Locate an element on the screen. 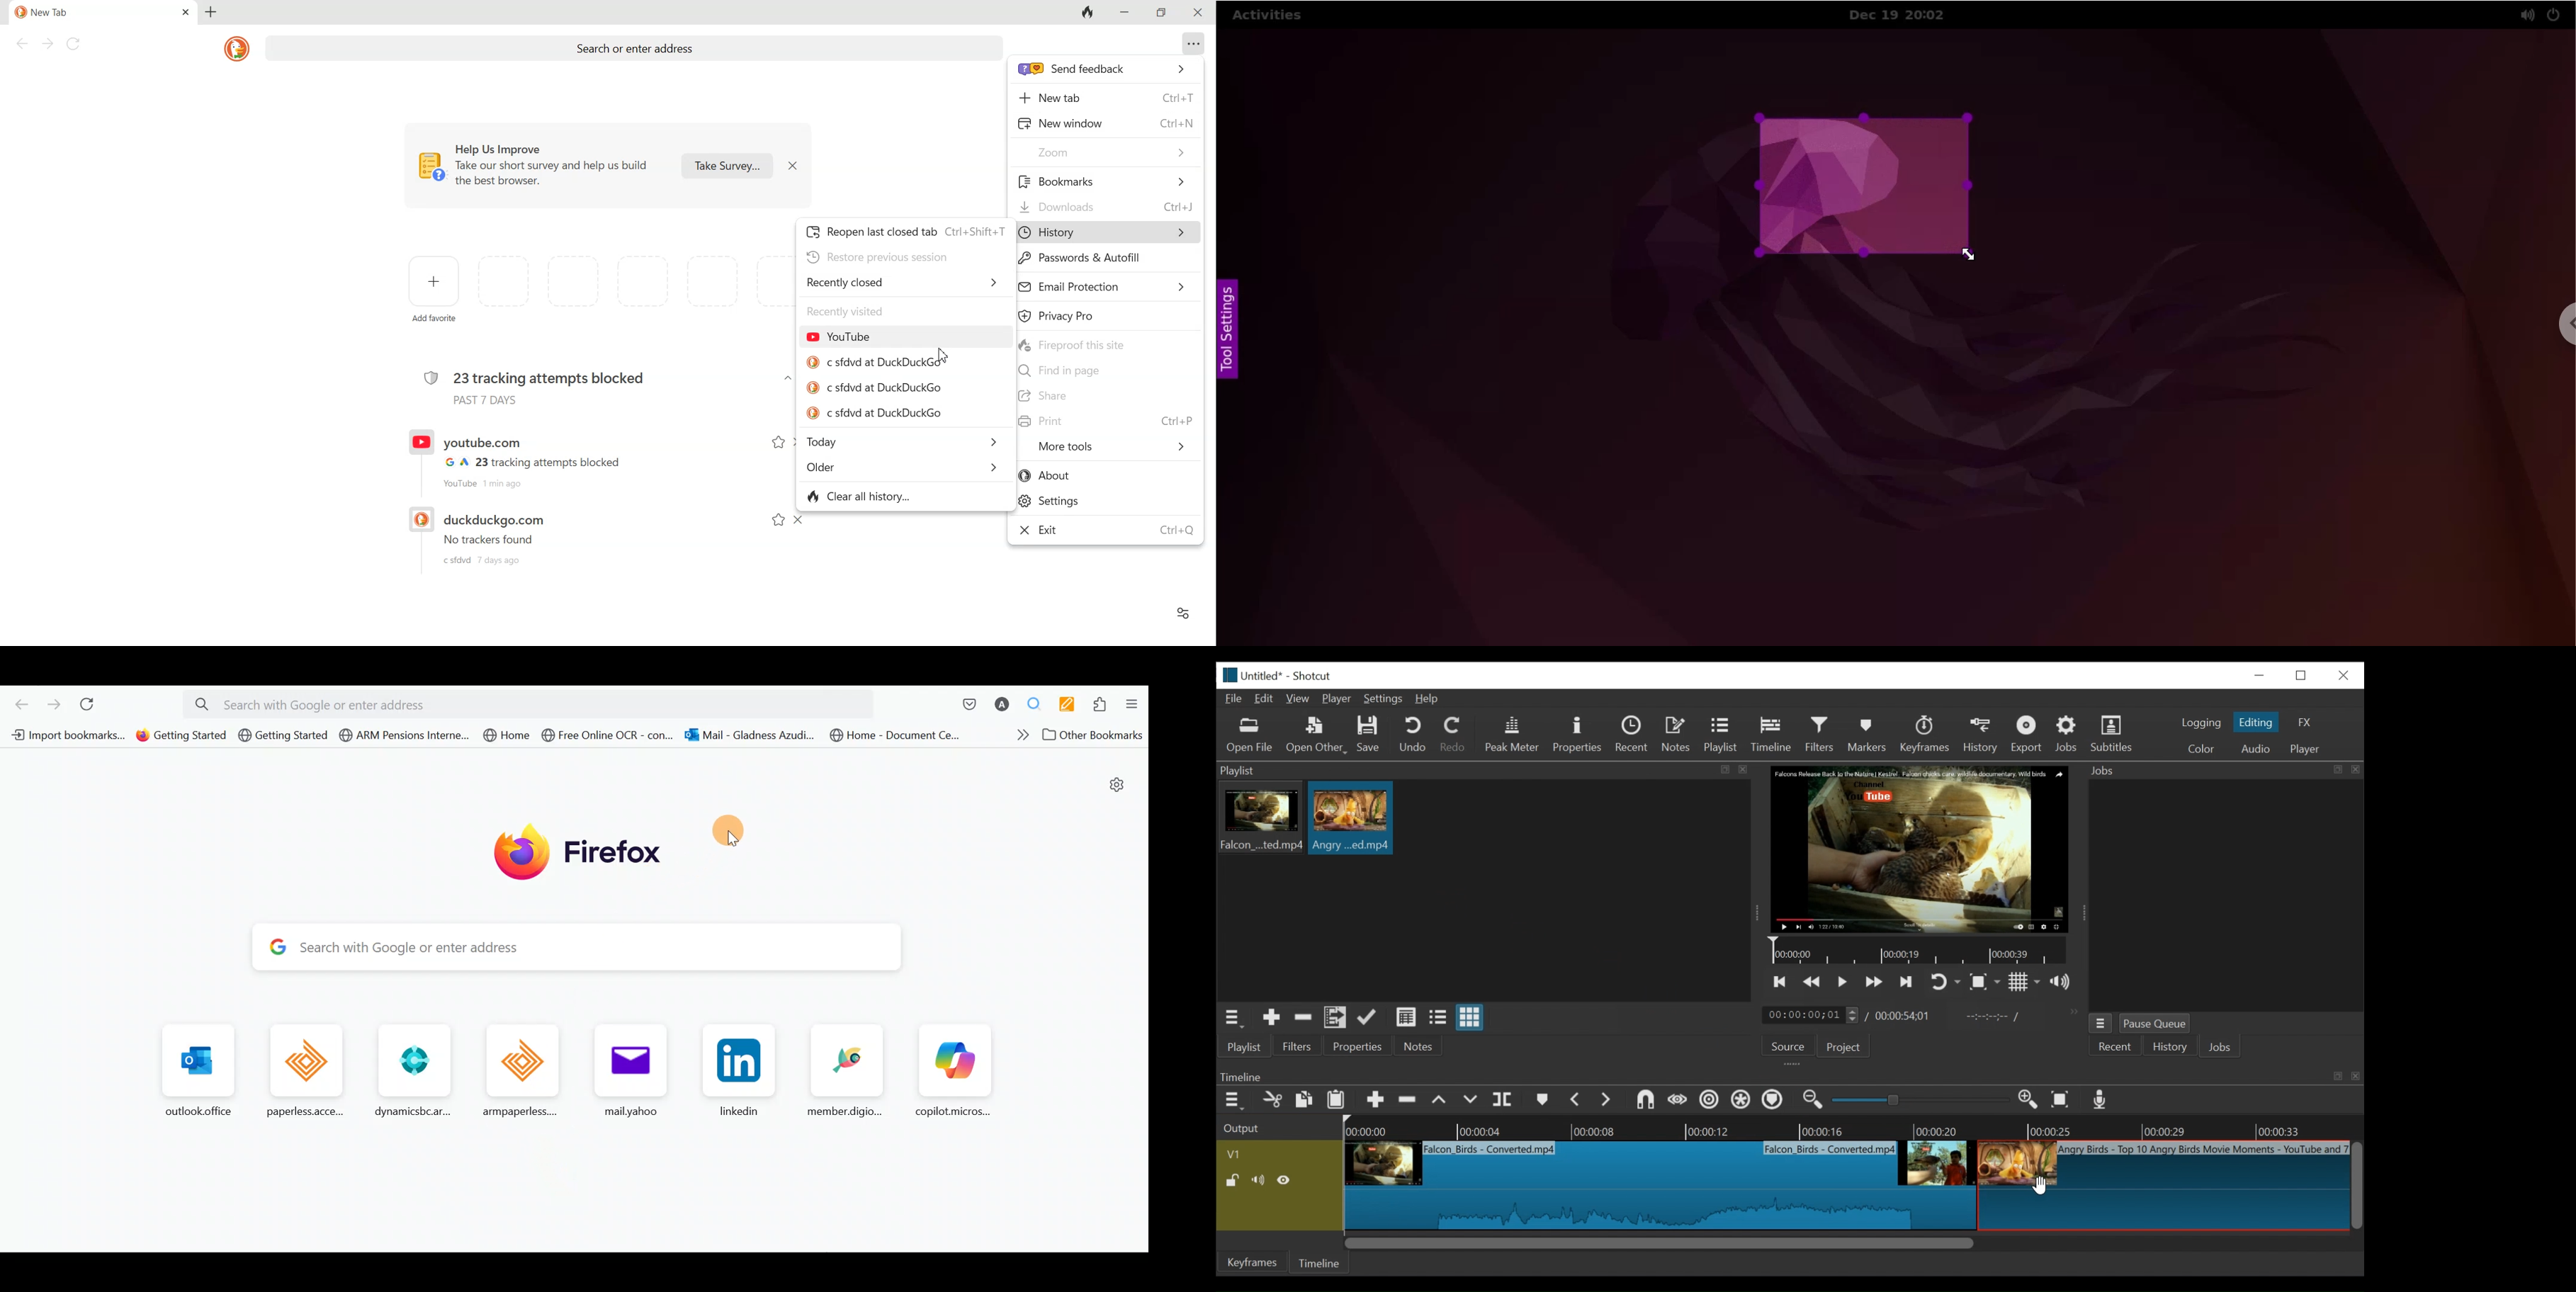 The height and width of the screenshot is (1316, 2576). lift is located at coordinates (1441, 1101).